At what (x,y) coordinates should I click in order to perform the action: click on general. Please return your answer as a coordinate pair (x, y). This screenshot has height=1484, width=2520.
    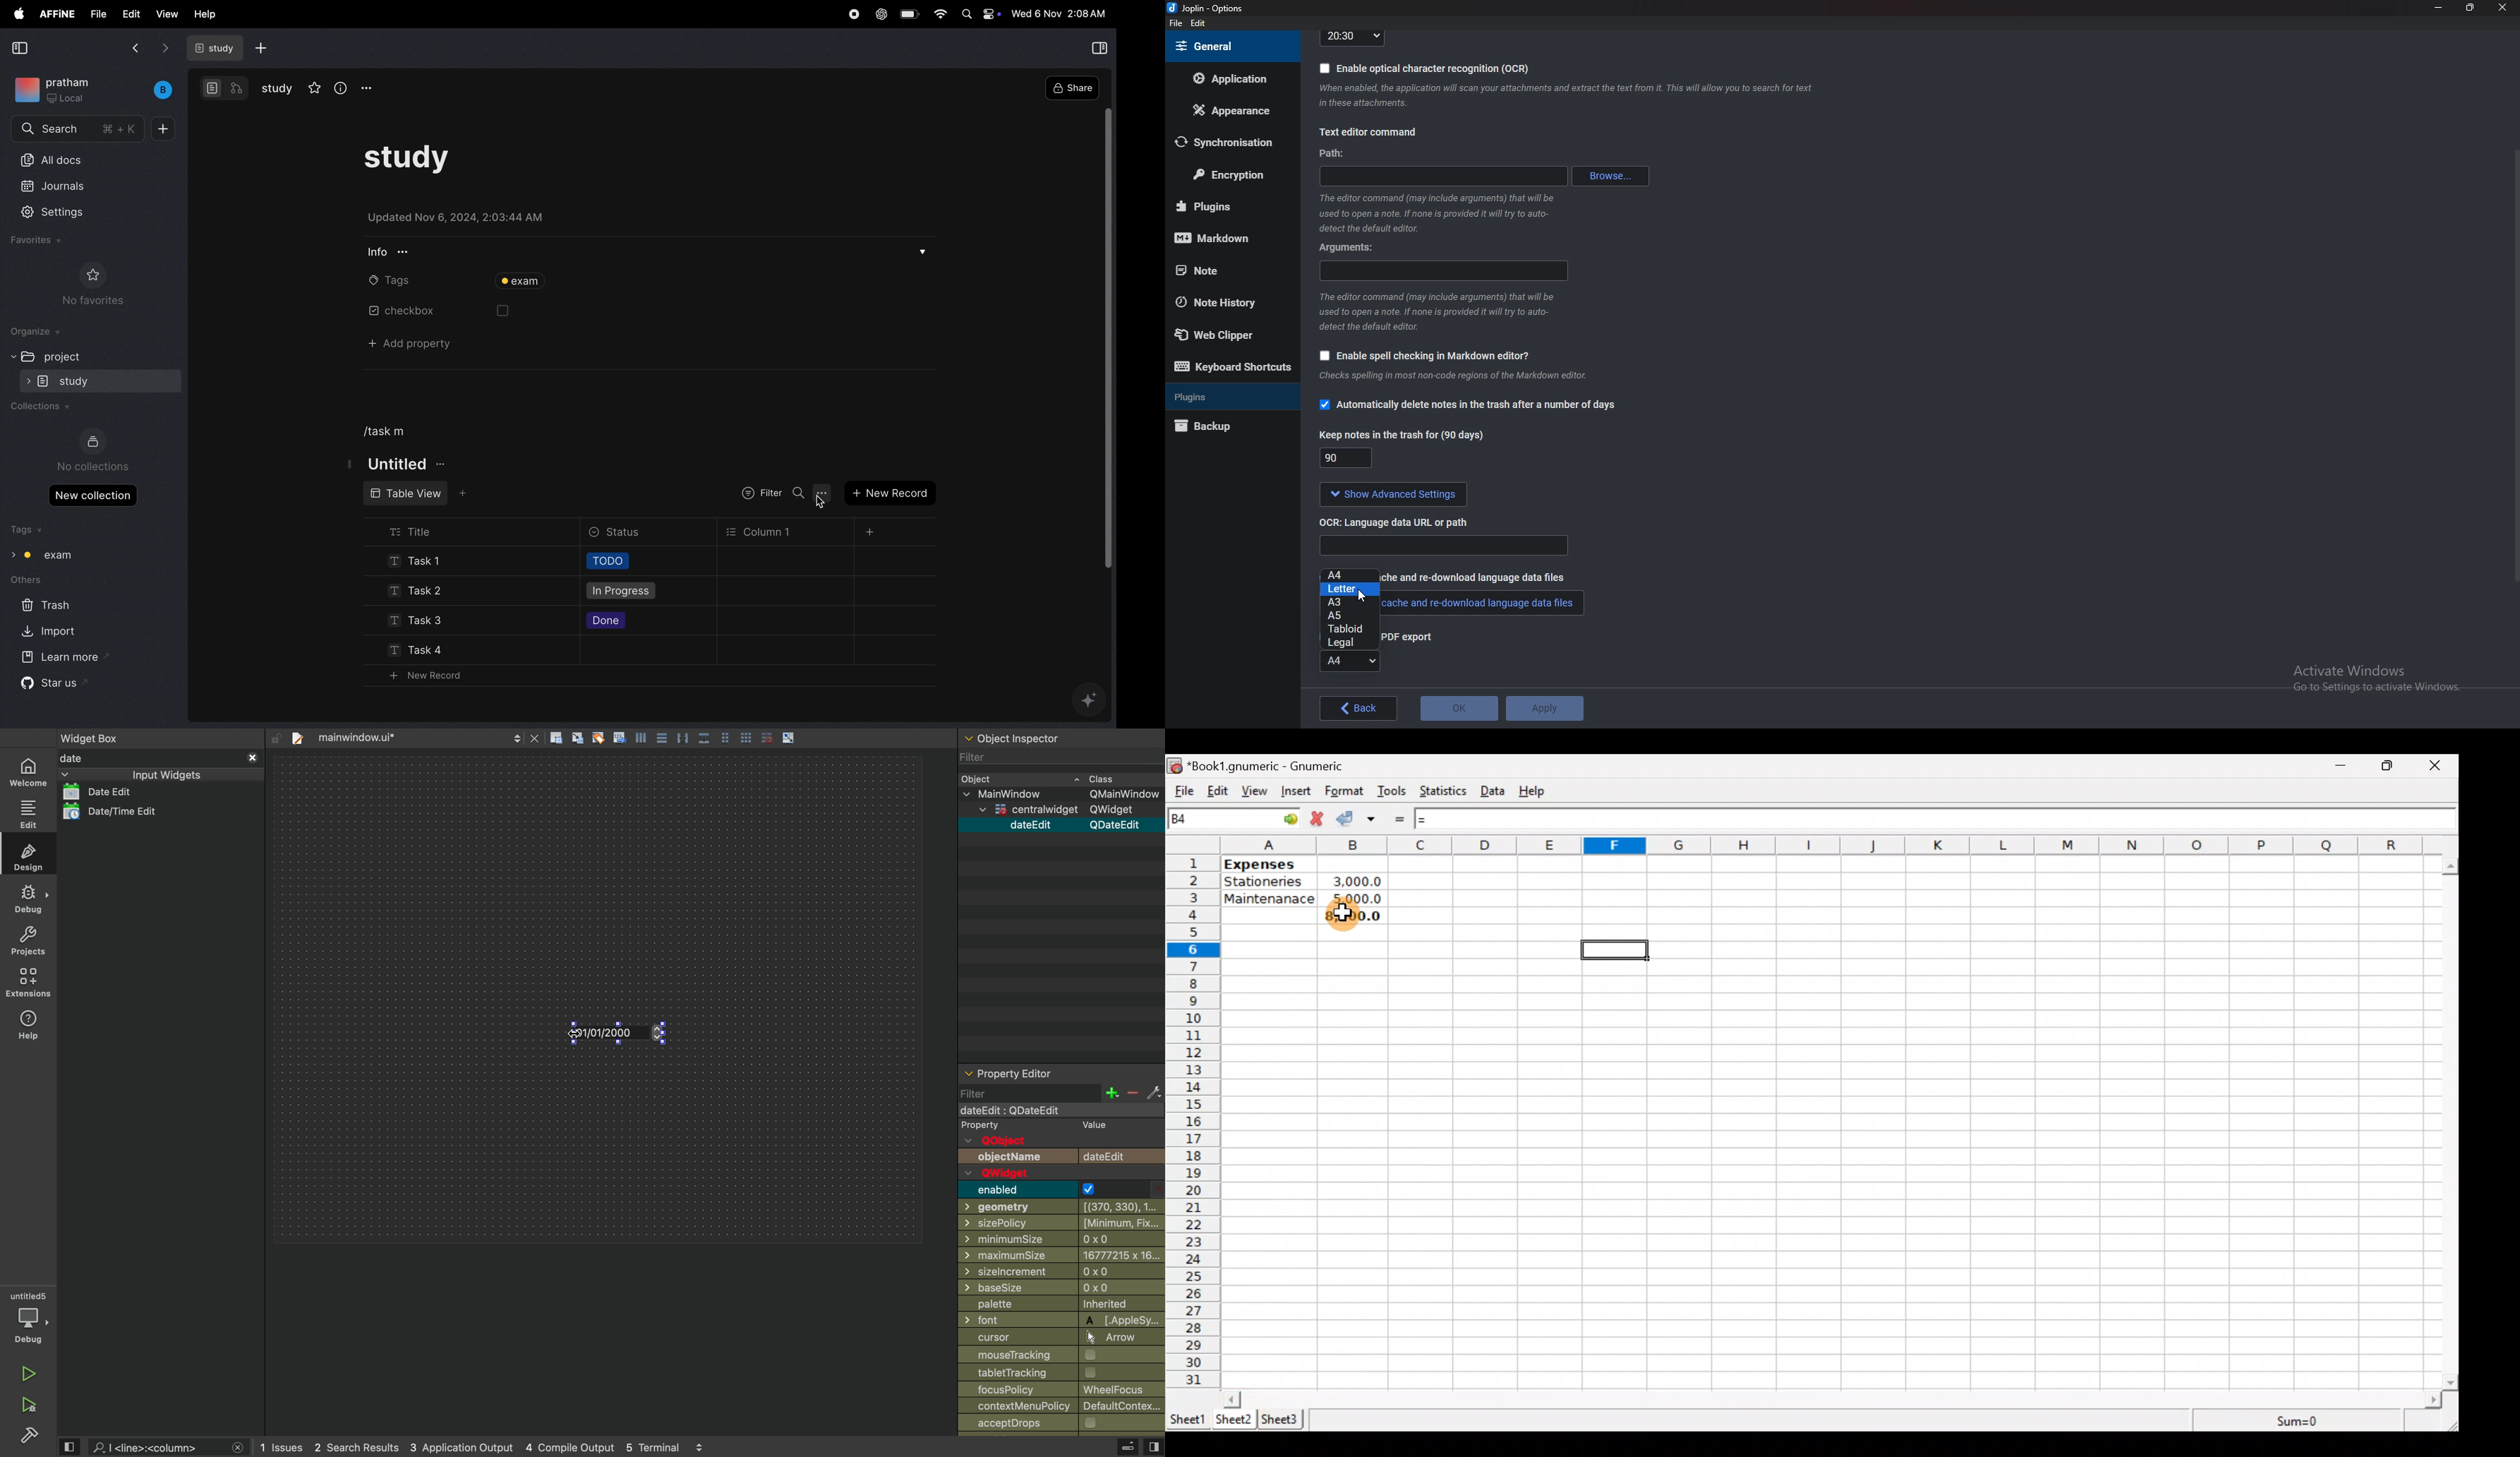
    Looking at the image, I should click on (1229, 46).